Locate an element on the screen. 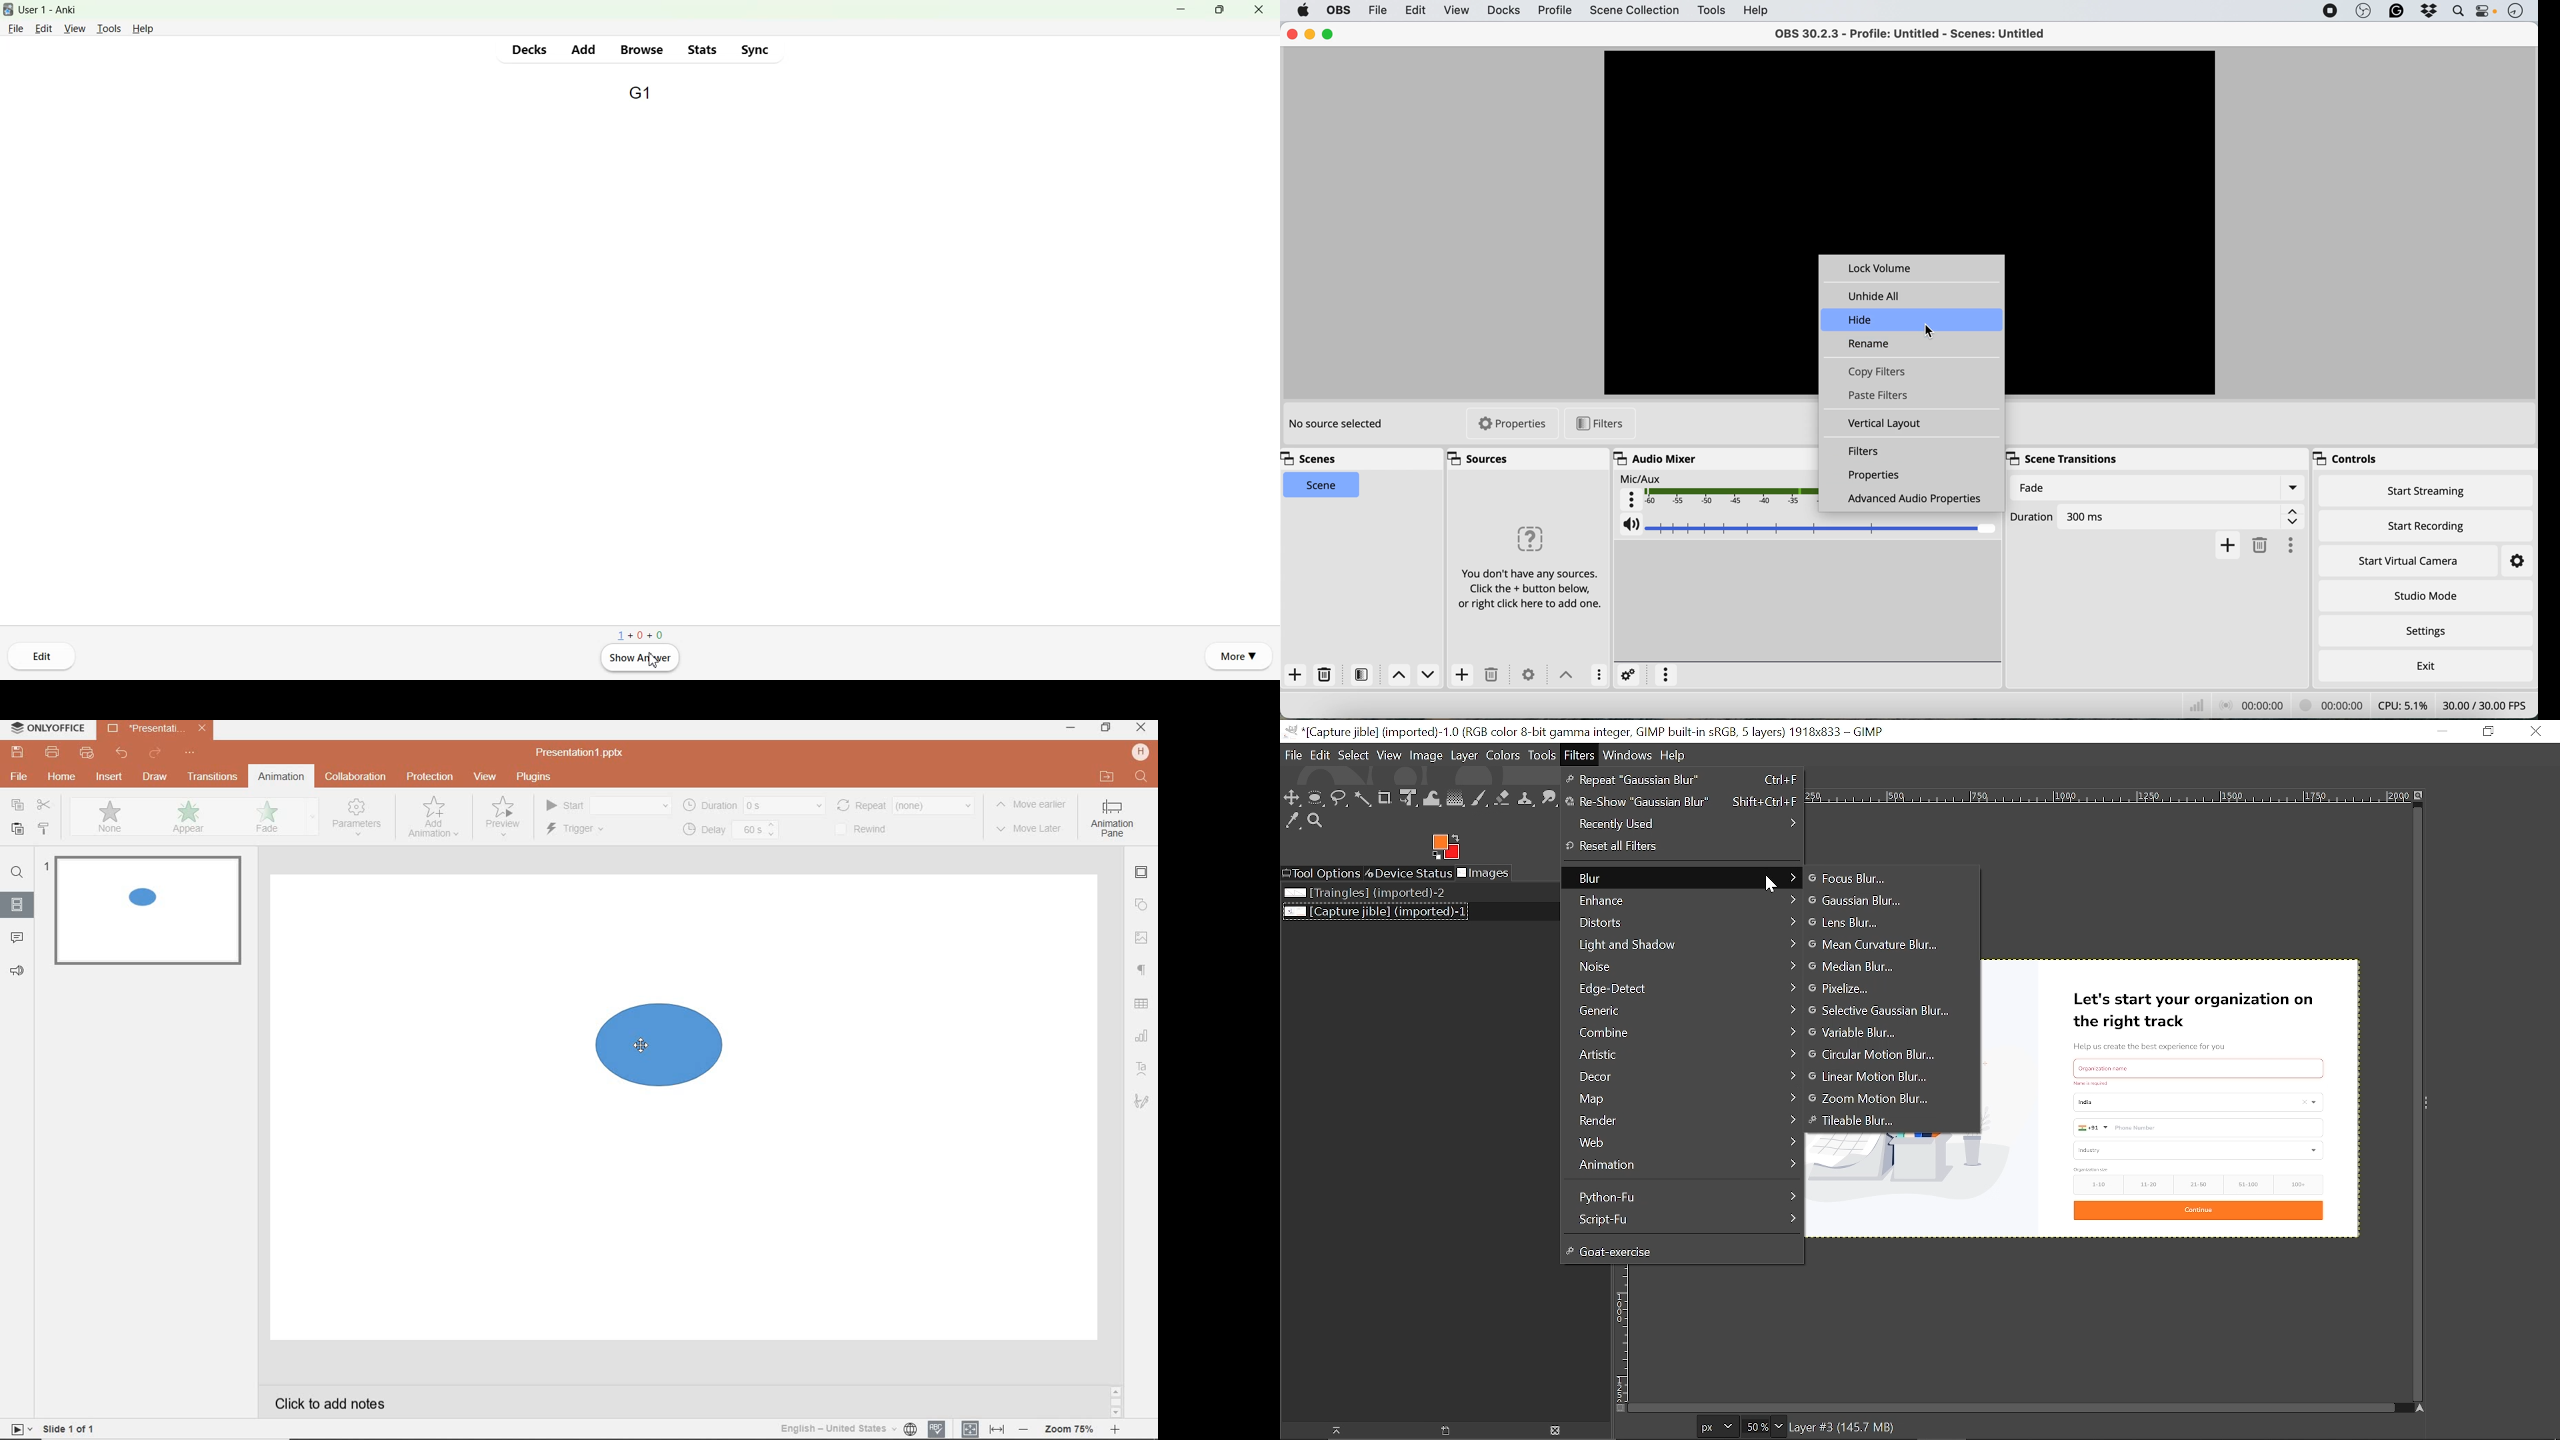 The width and height of the screenshot is (2576, 1456). View is located at coordinates (75, 28).